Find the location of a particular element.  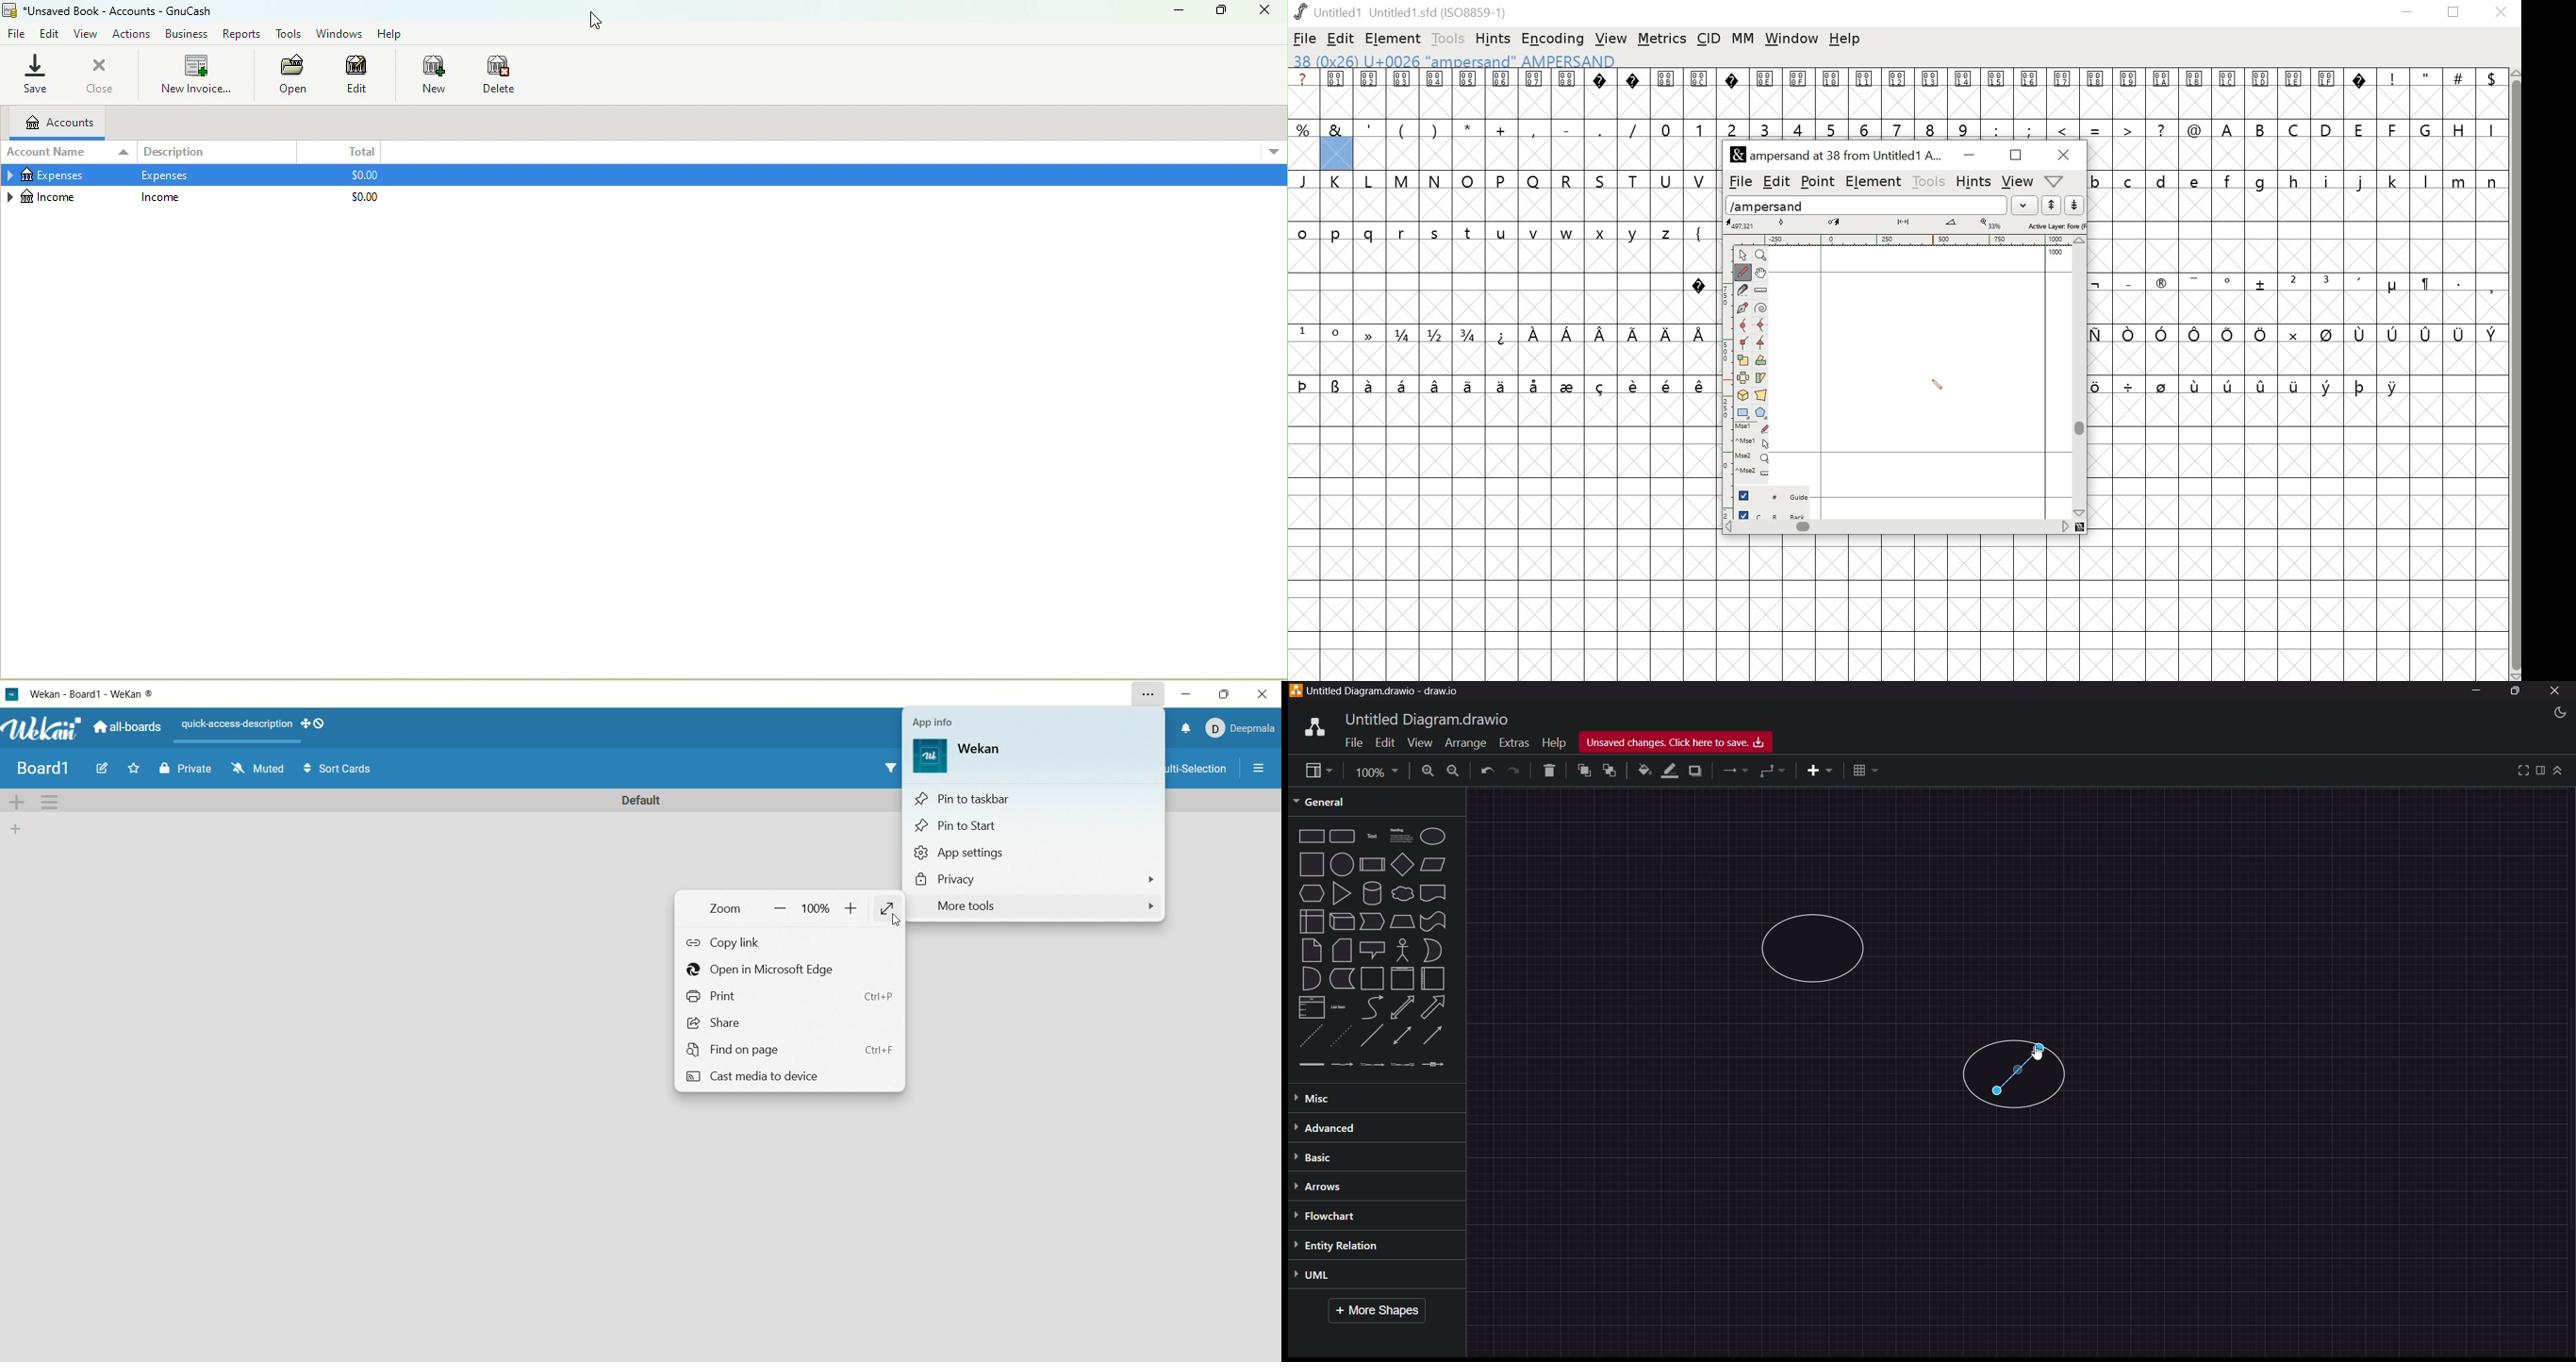

Zoom In is located at coordinates (1428, 770).